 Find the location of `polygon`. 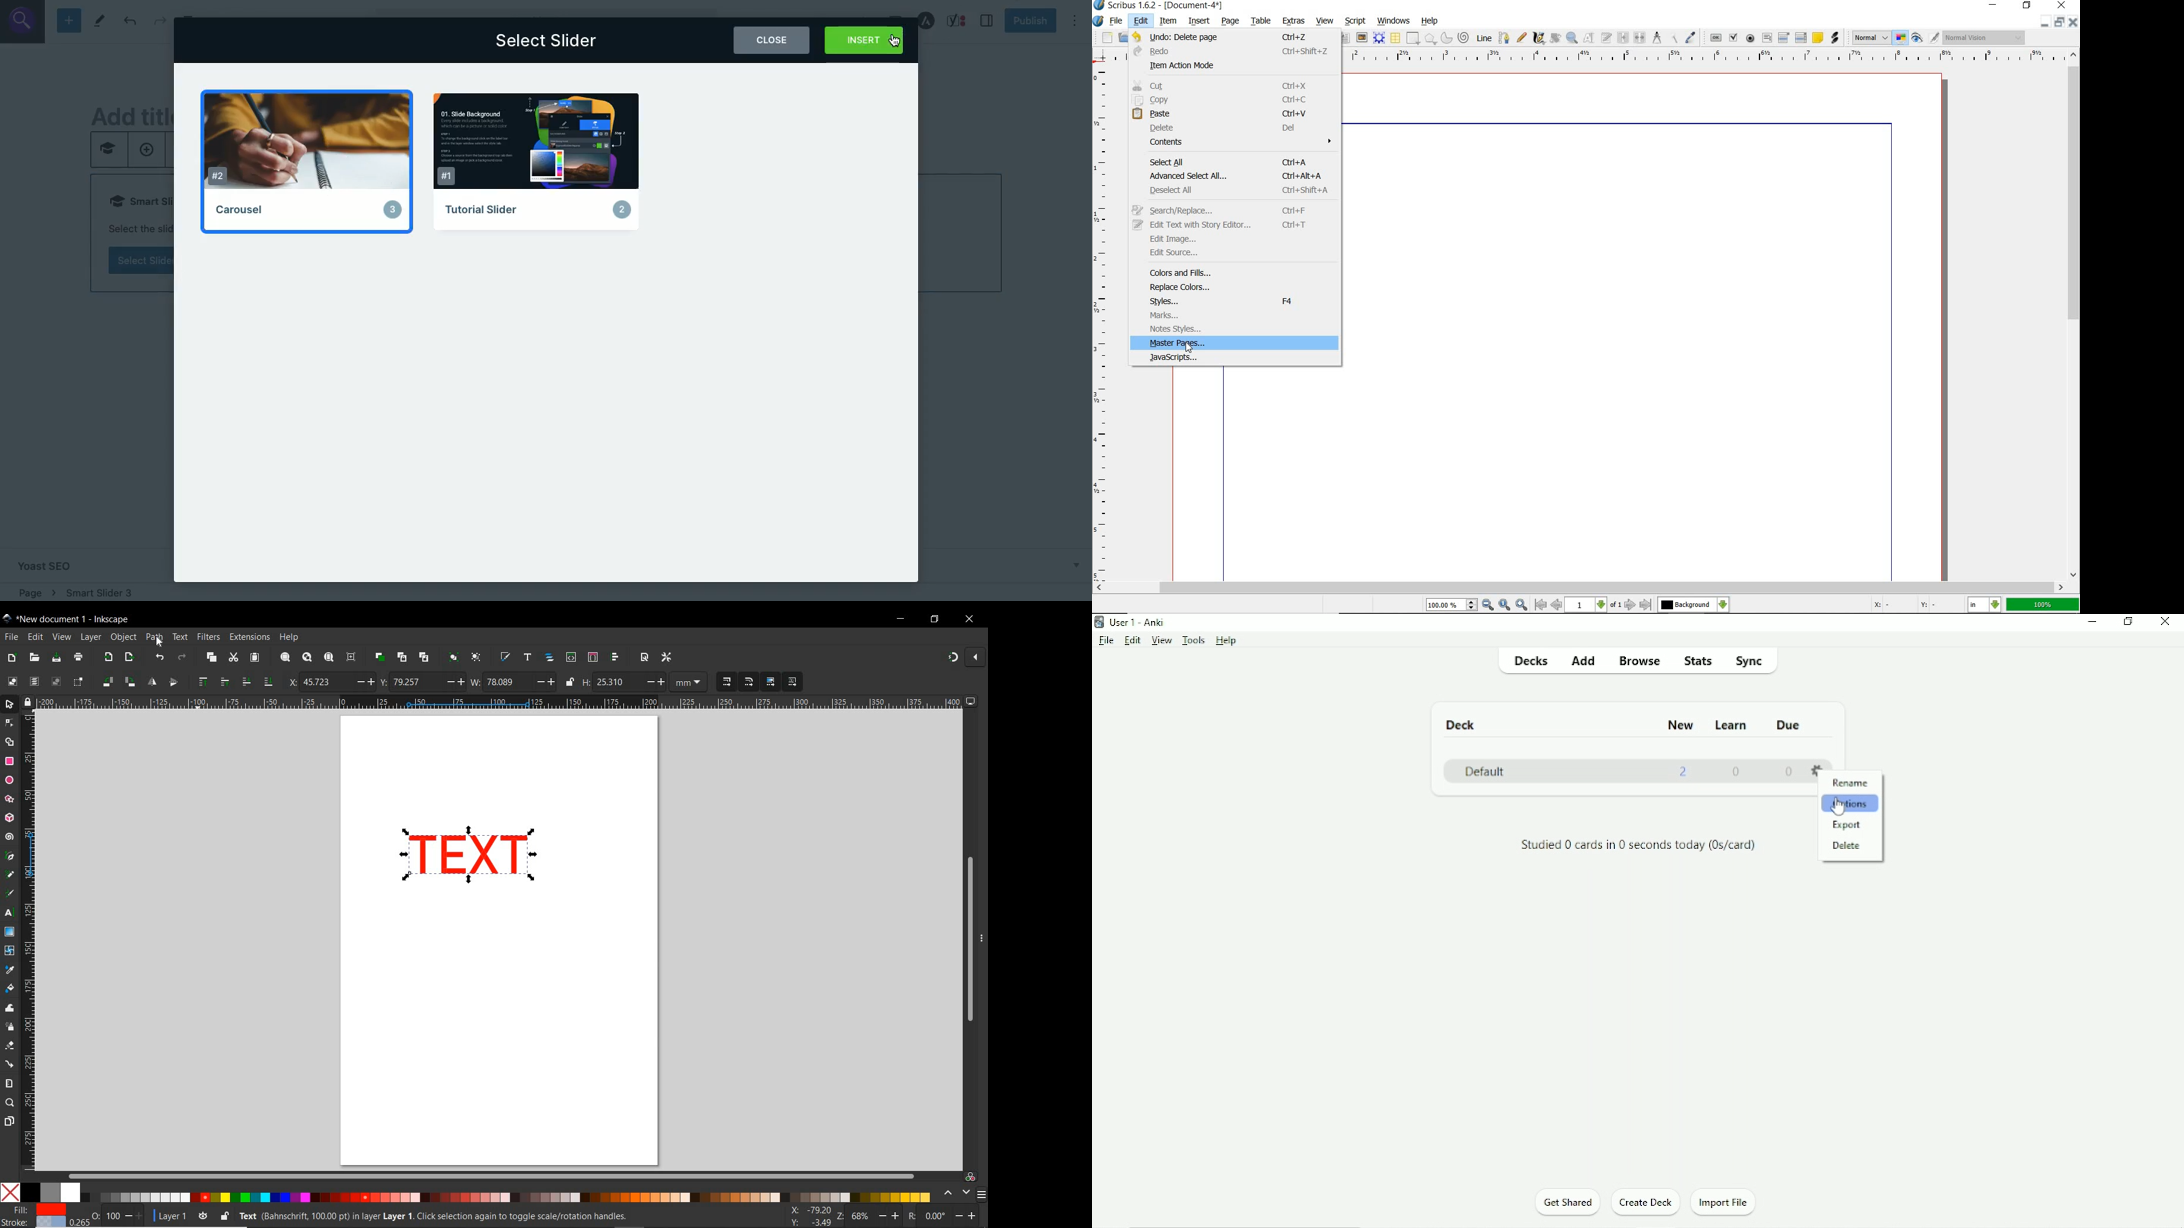

polygon is located at coordinates (1430, 39).